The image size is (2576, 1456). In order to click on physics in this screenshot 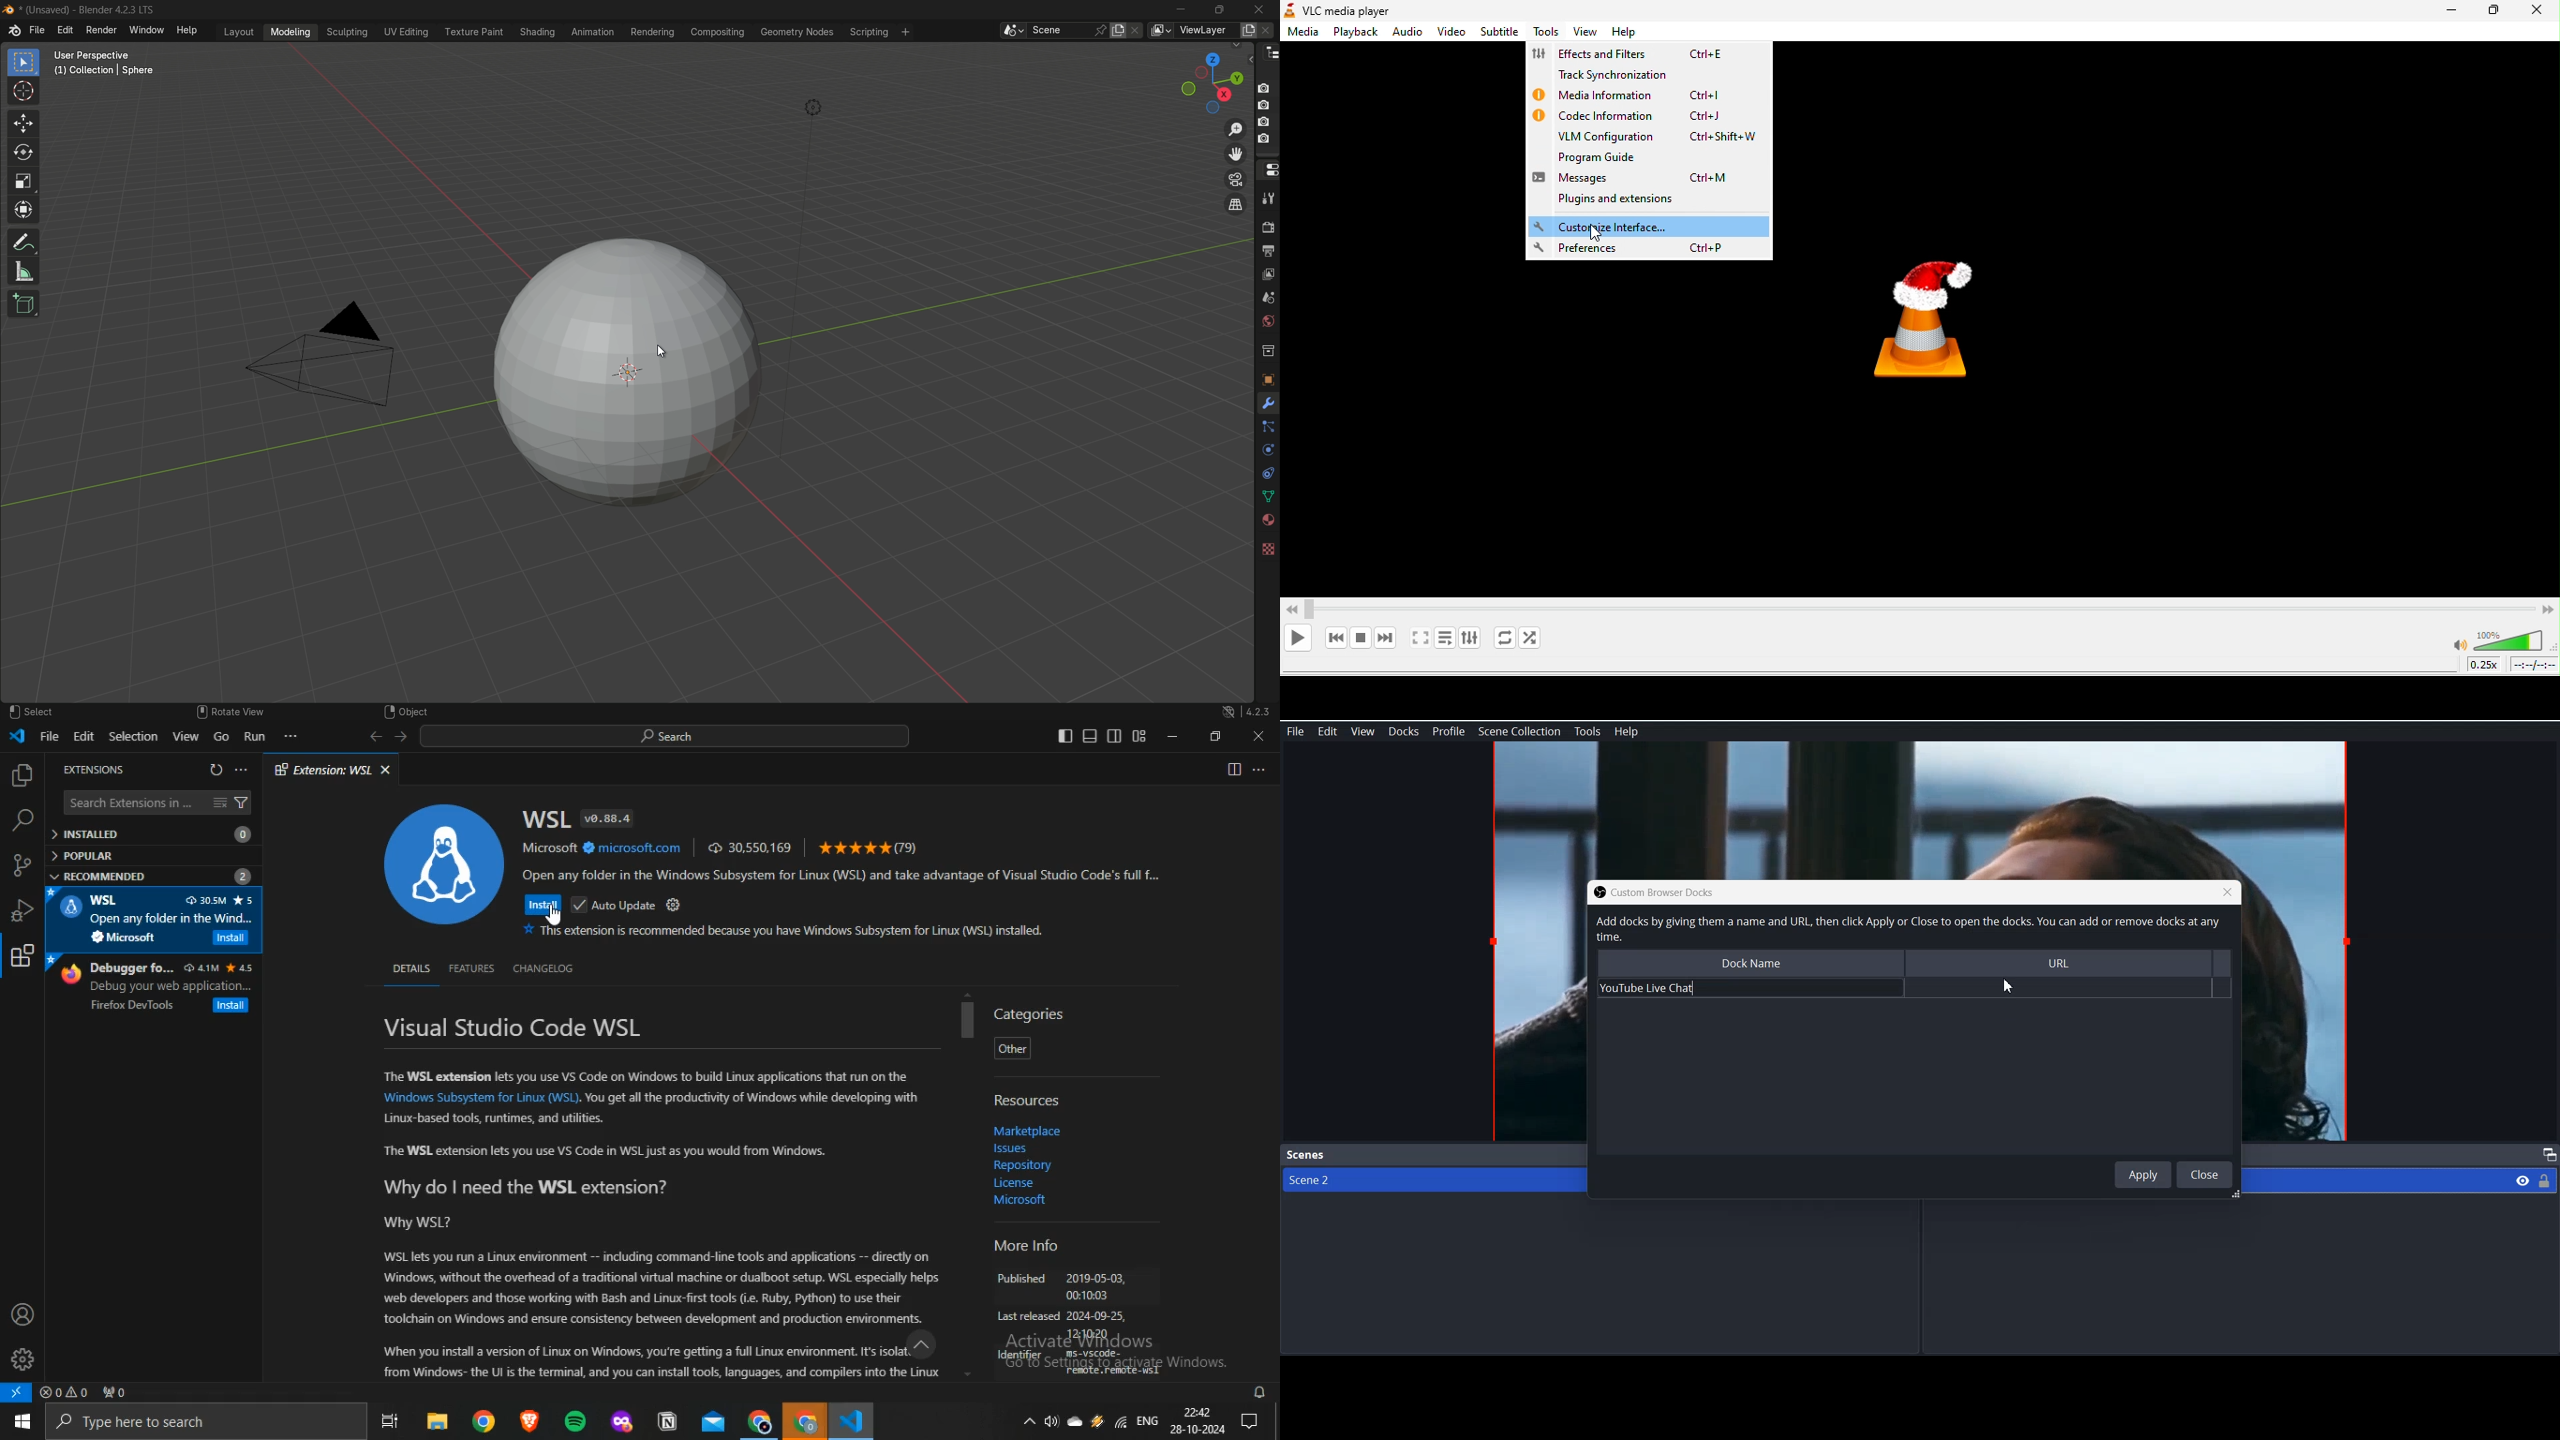, I will do `click(1267, 451)`.